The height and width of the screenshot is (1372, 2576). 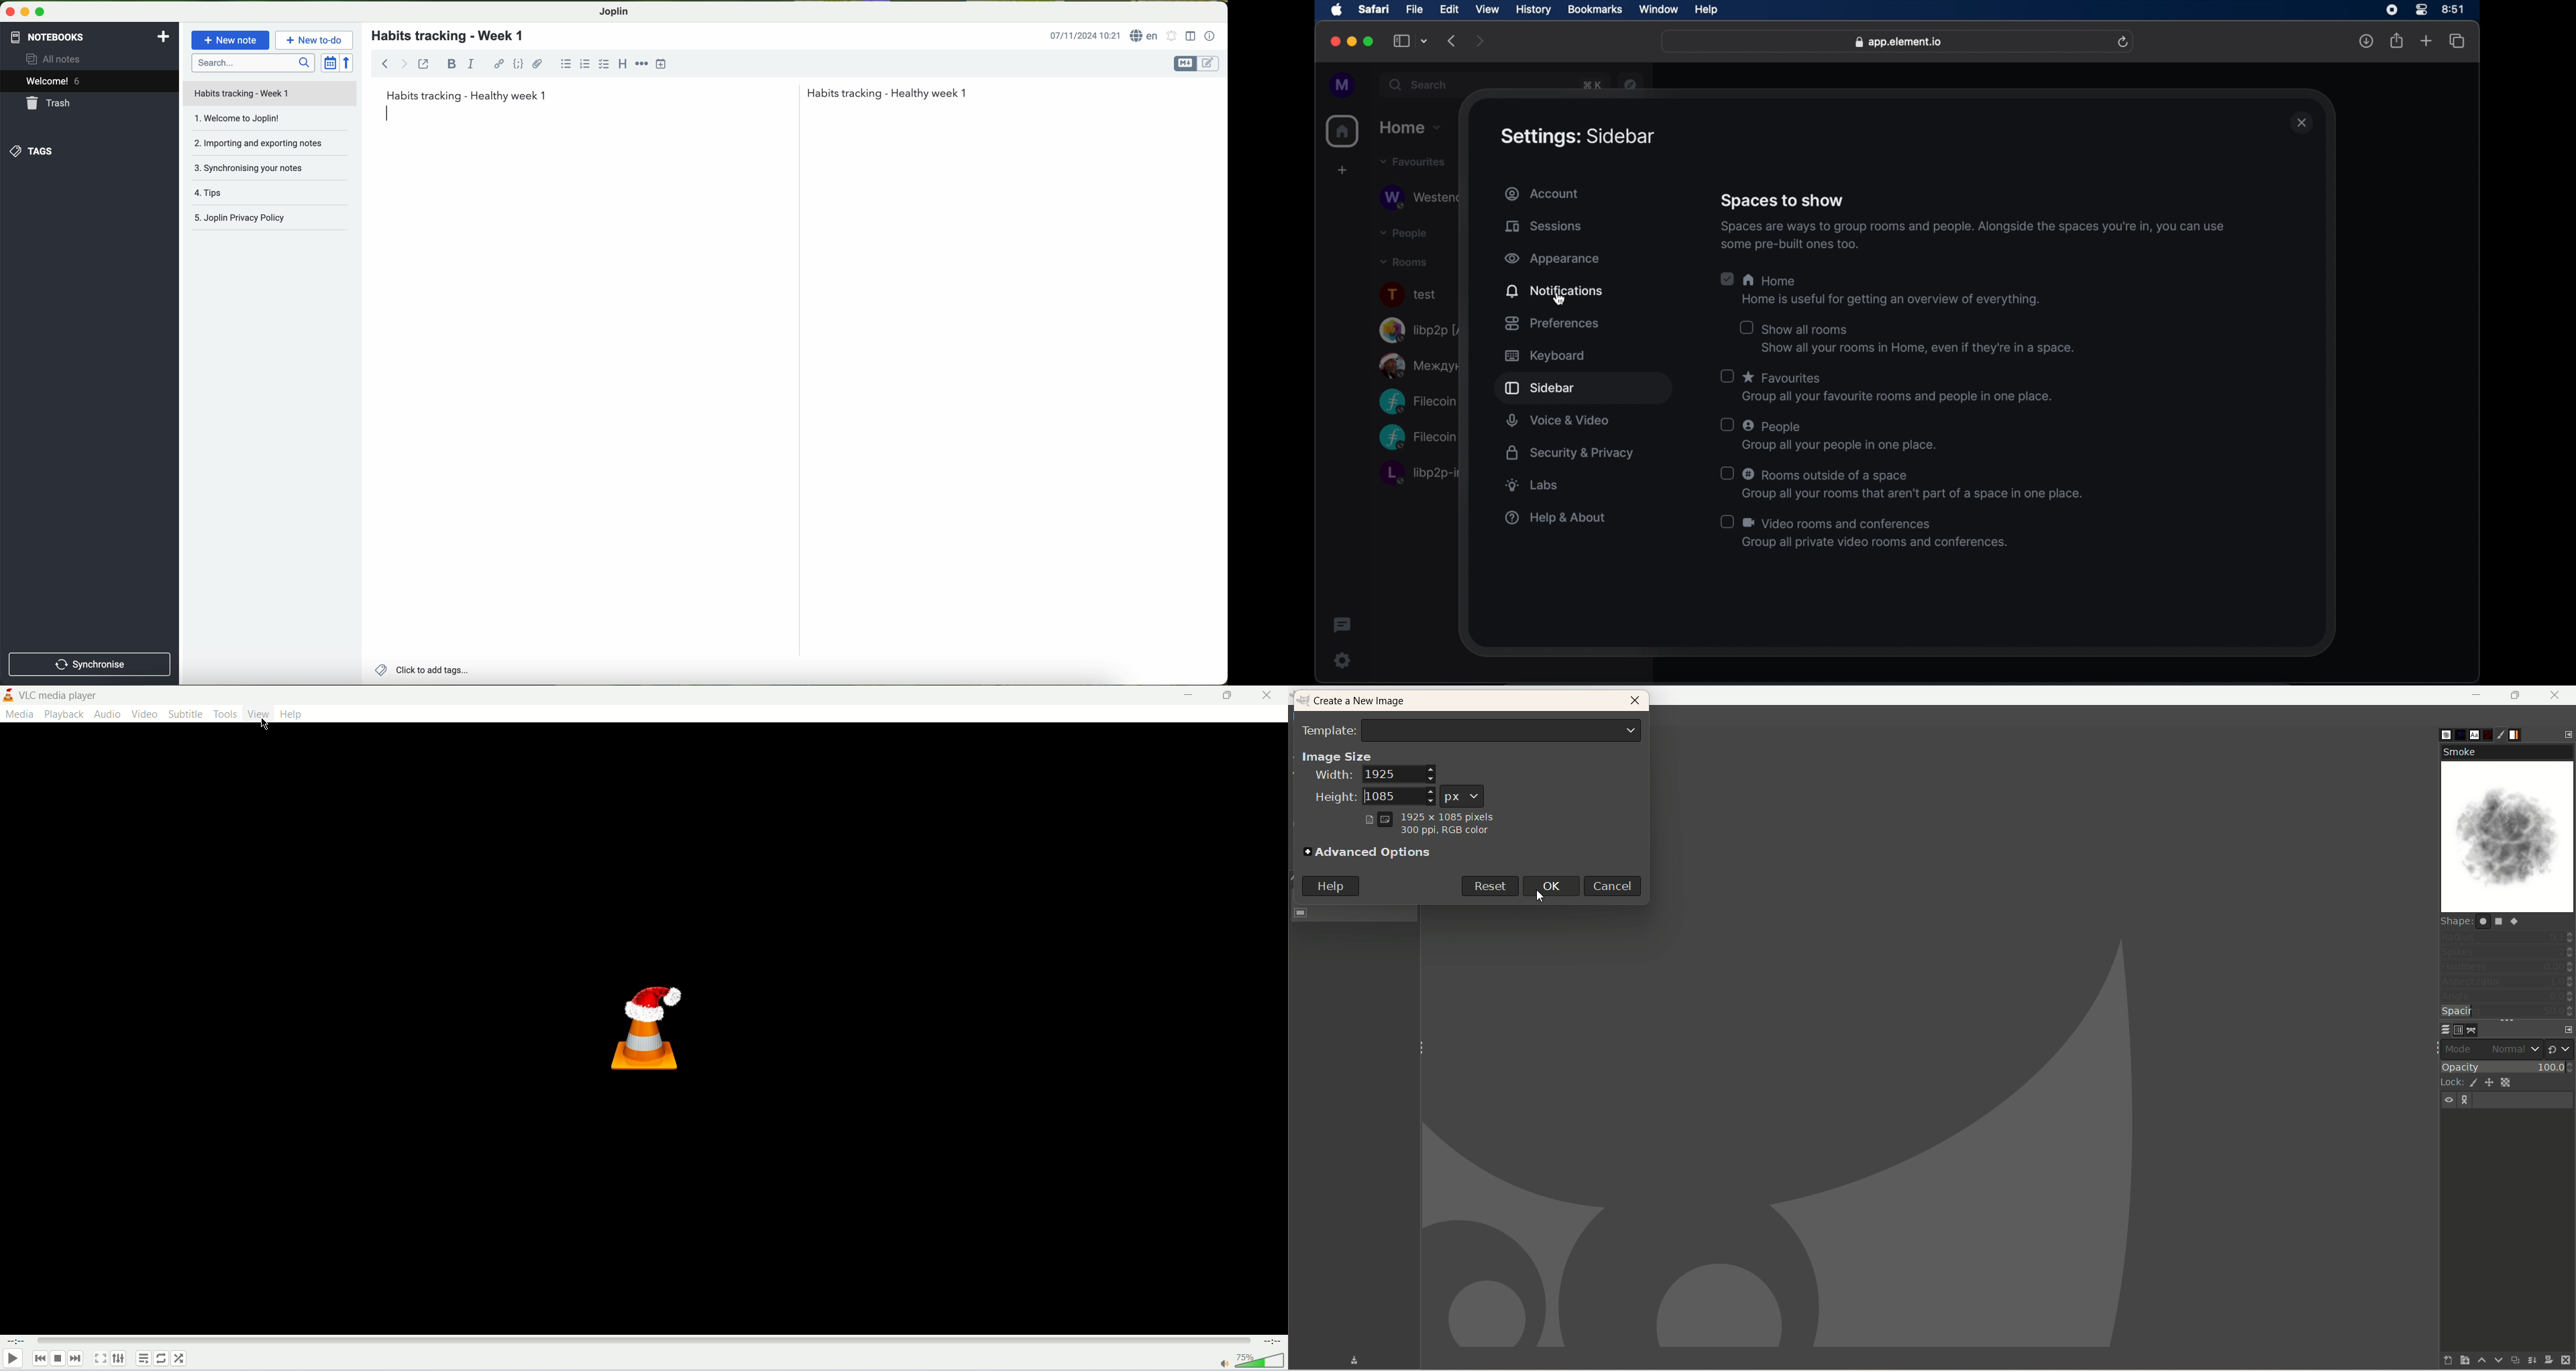 I want to click on labs, so click(x=1533, y=485).